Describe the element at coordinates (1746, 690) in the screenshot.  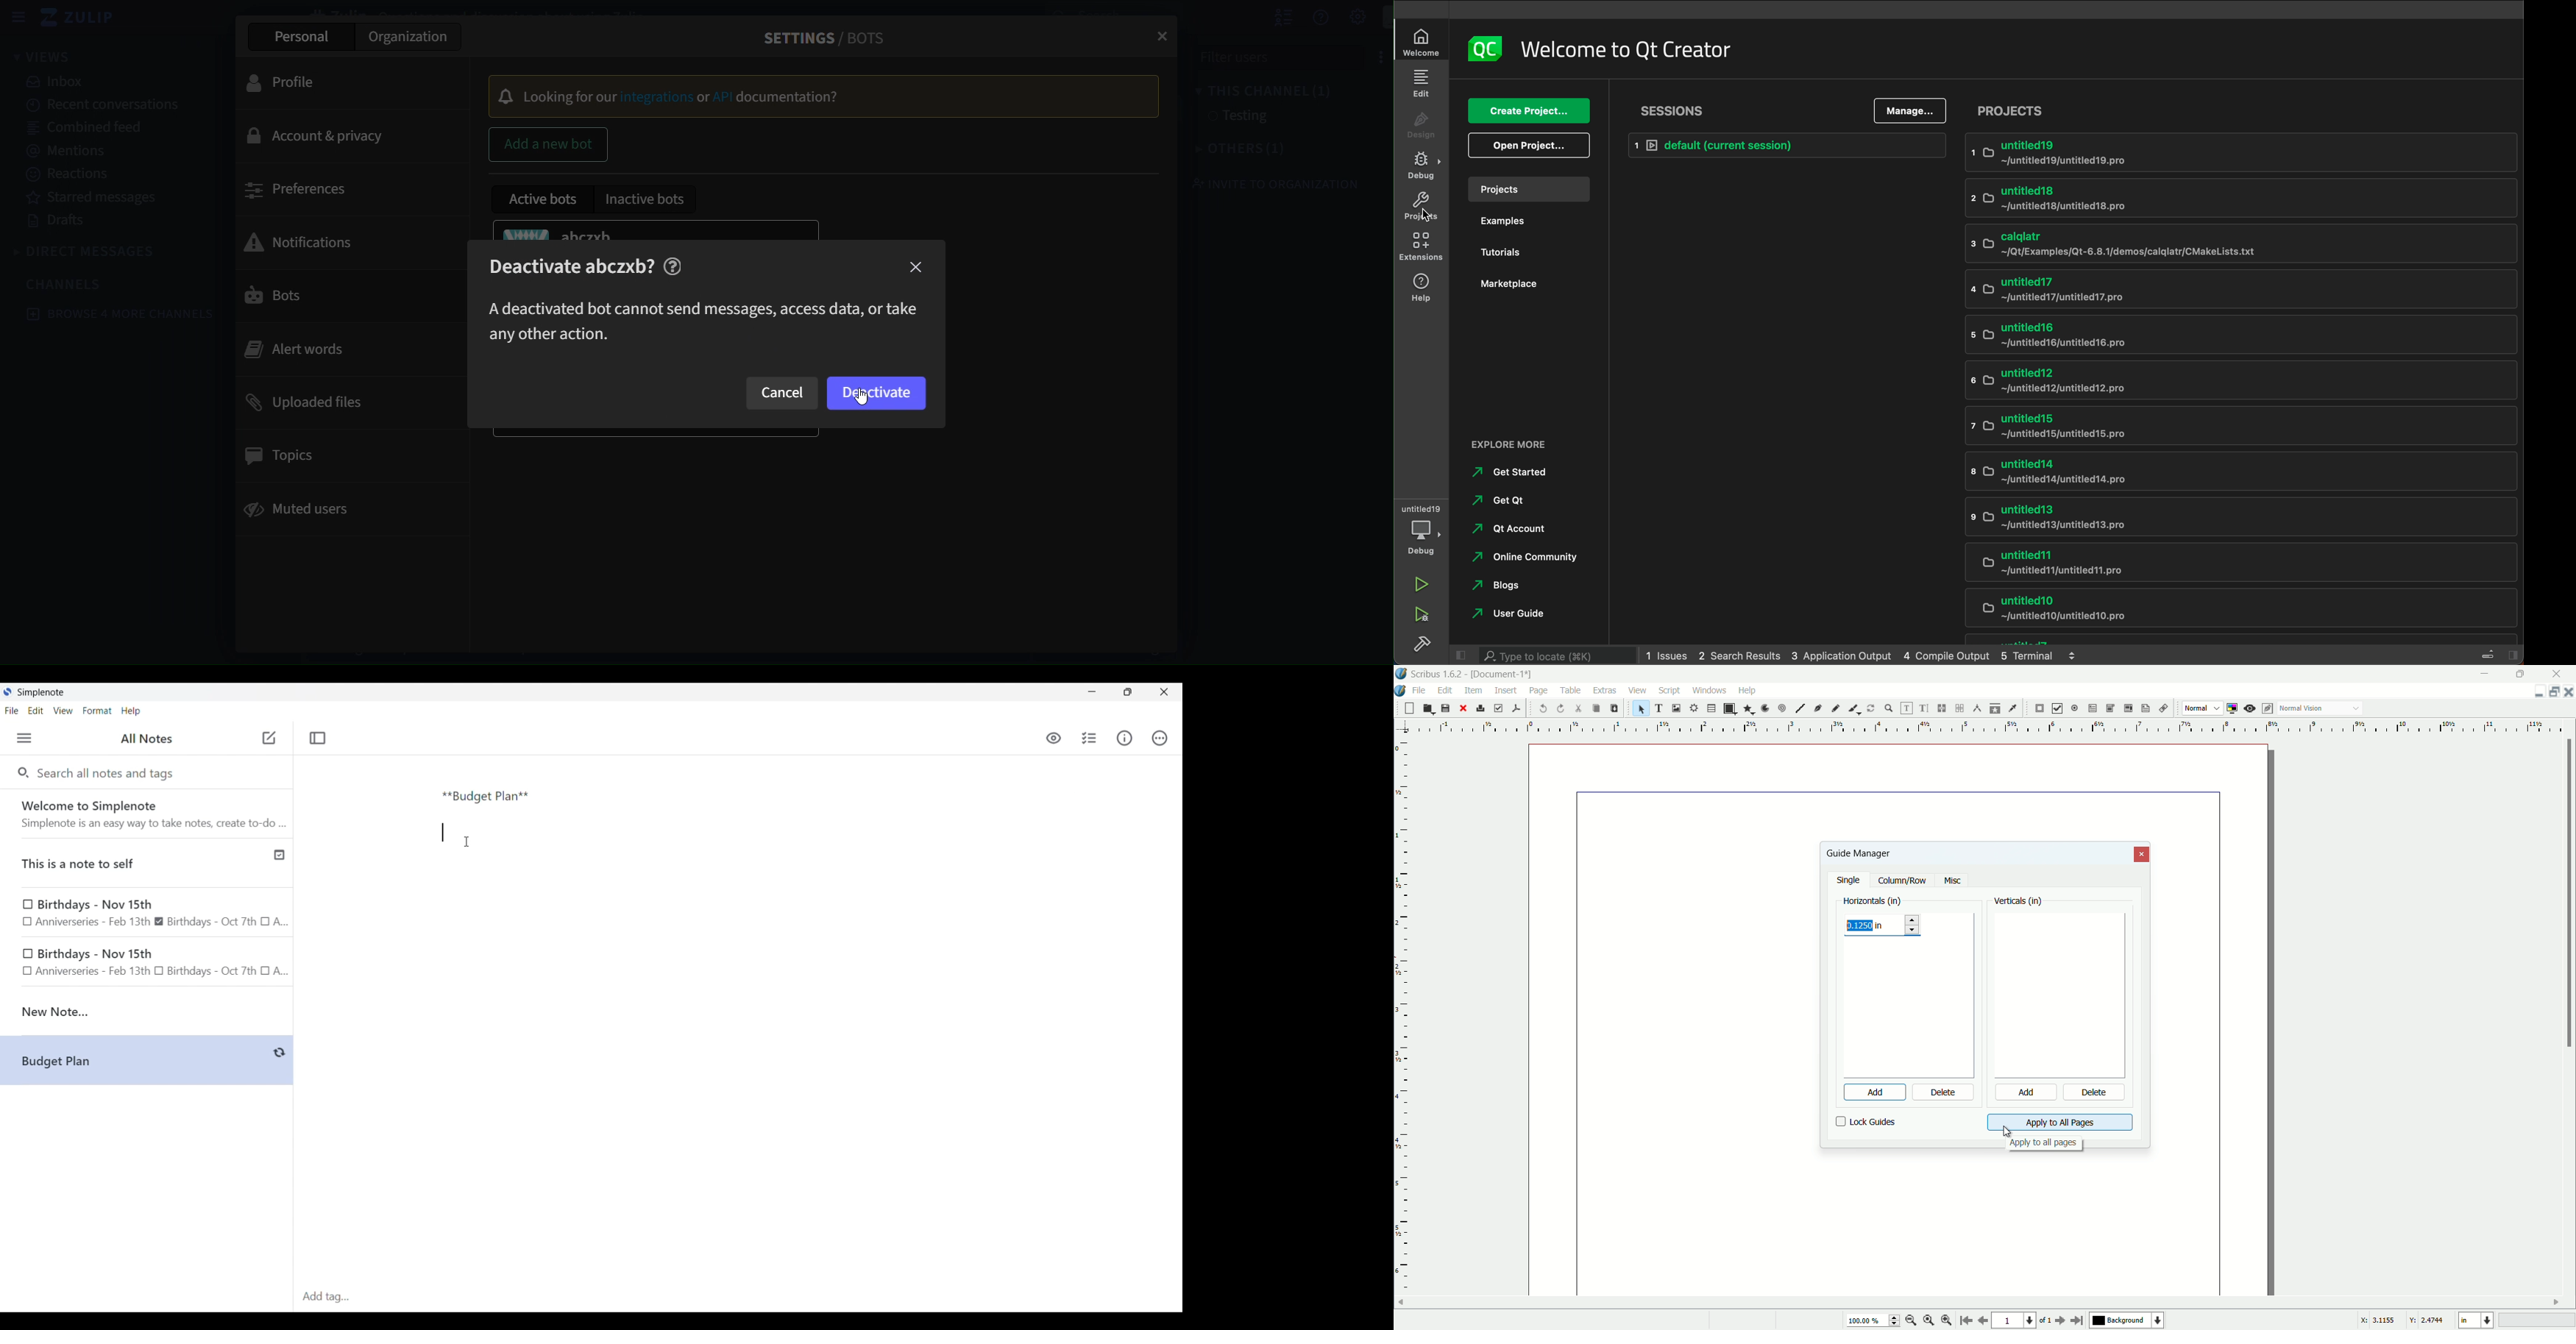
I see `help menu` at that location.